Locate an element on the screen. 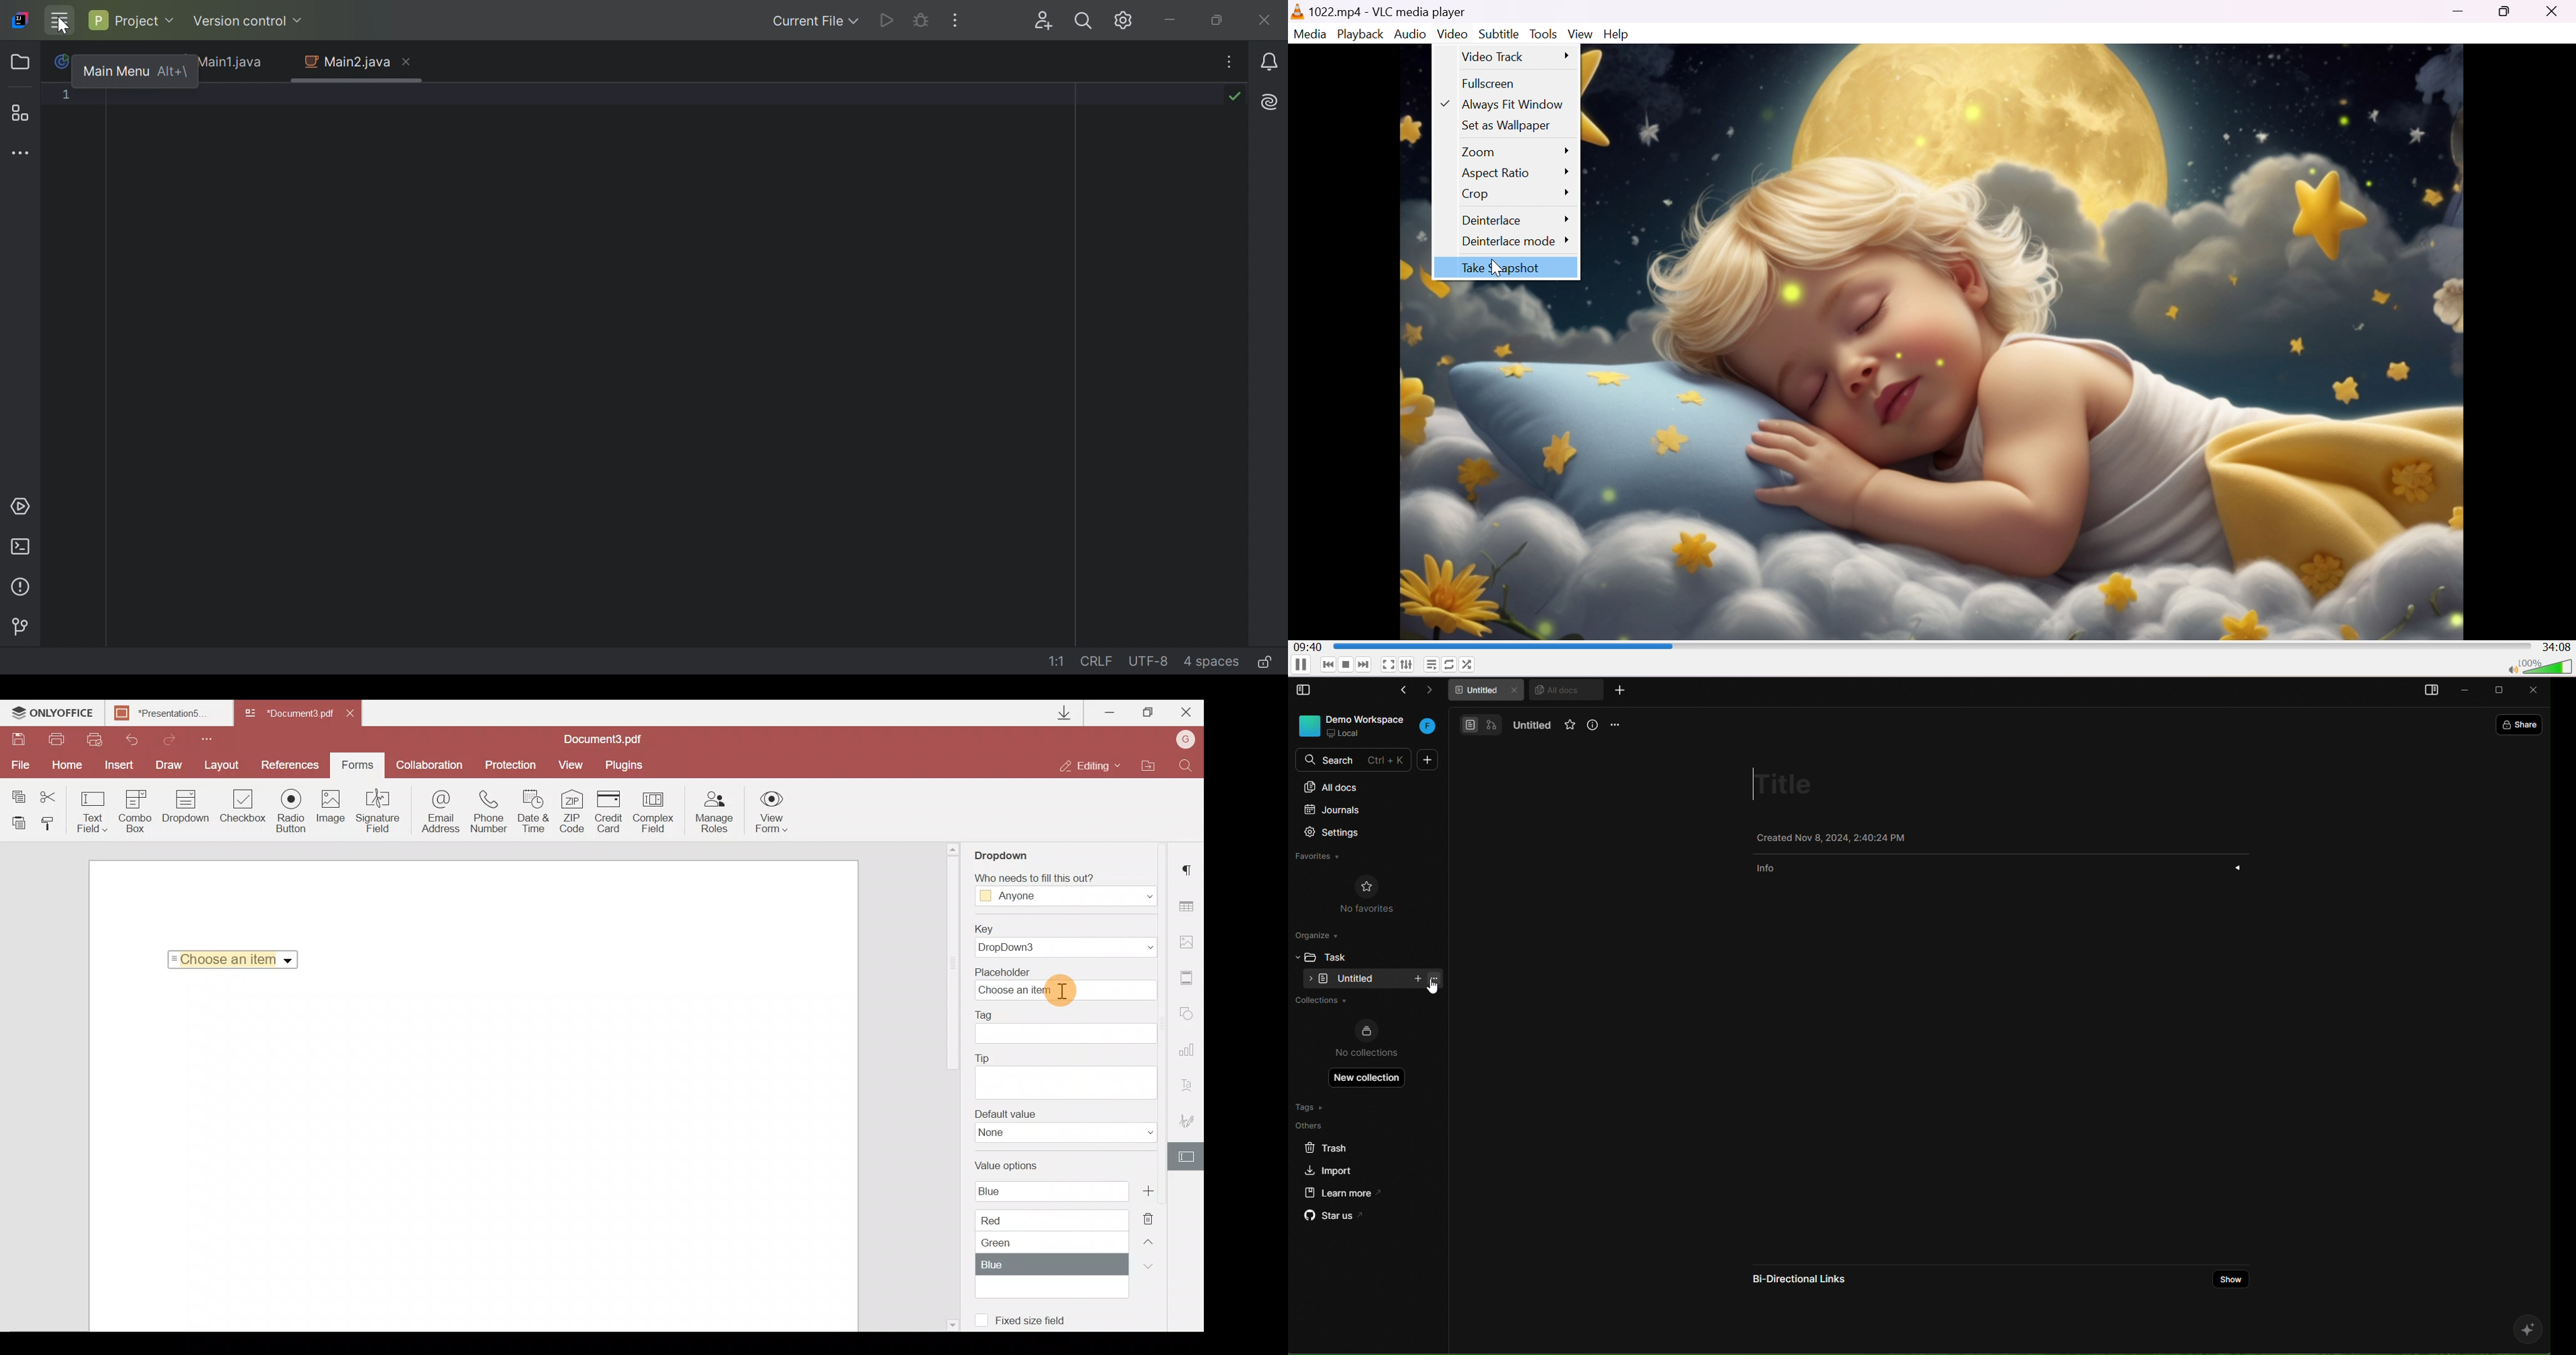  Chart settings is located at coordinates (1190, 1050).